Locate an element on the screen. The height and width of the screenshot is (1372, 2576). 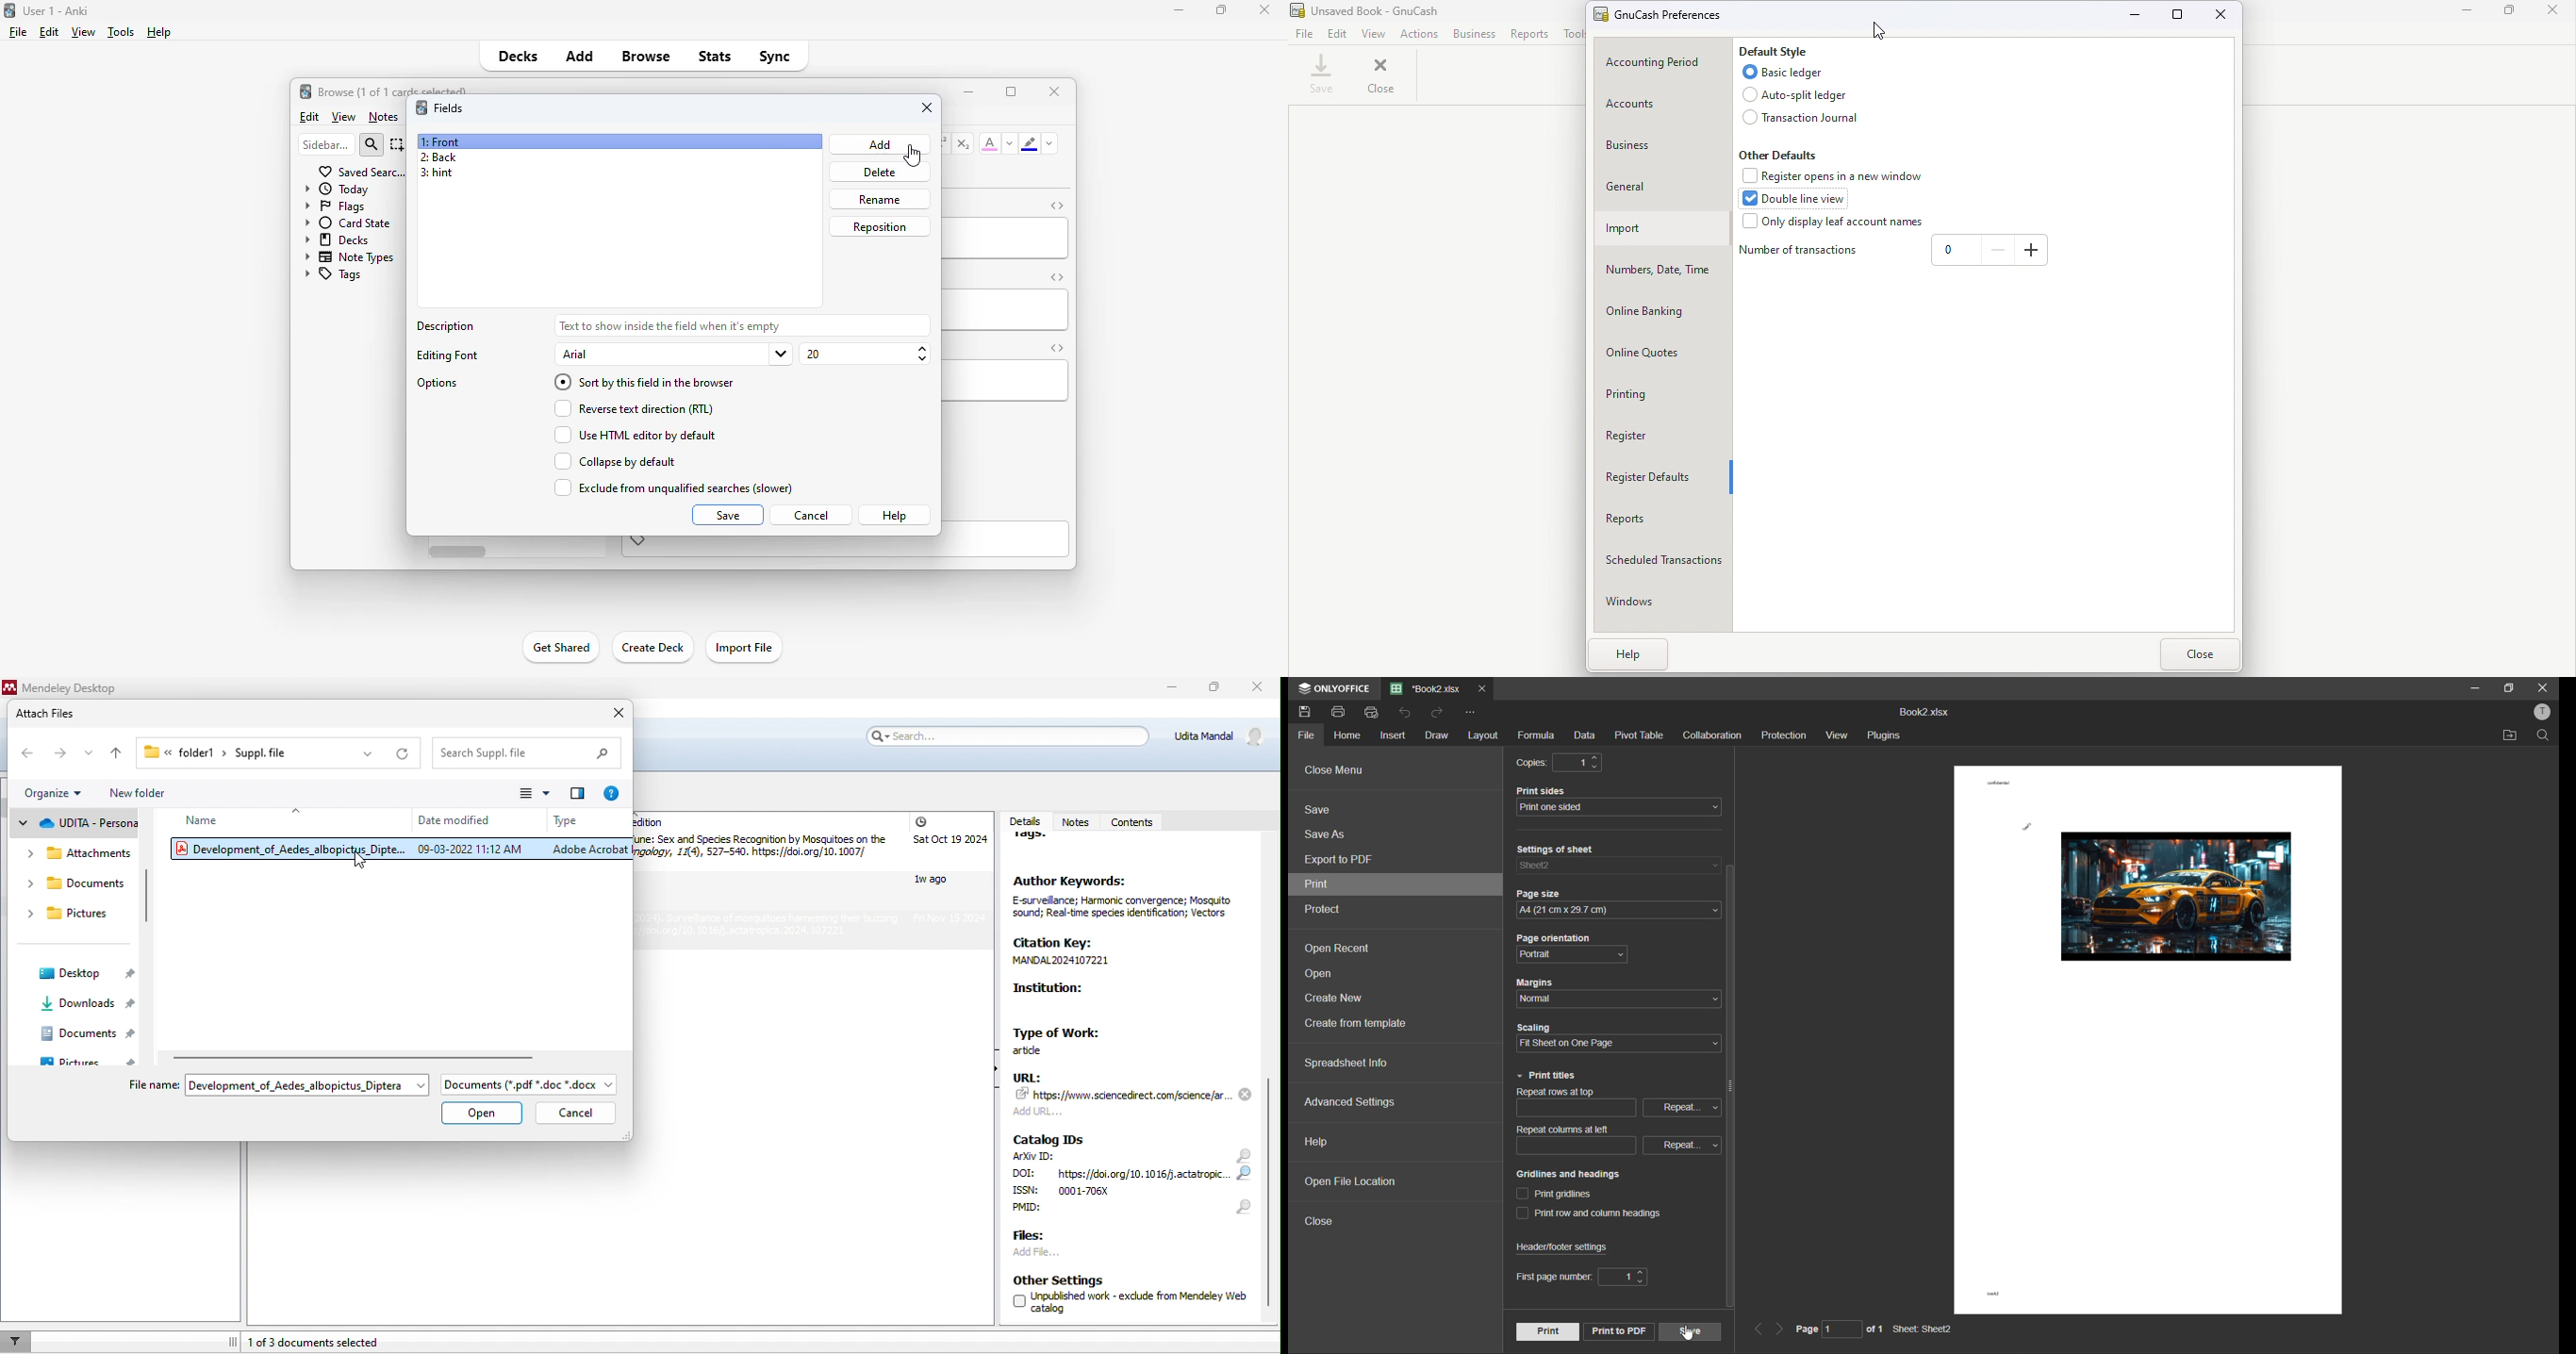
cursor movement is located at coordinates (365, 864).